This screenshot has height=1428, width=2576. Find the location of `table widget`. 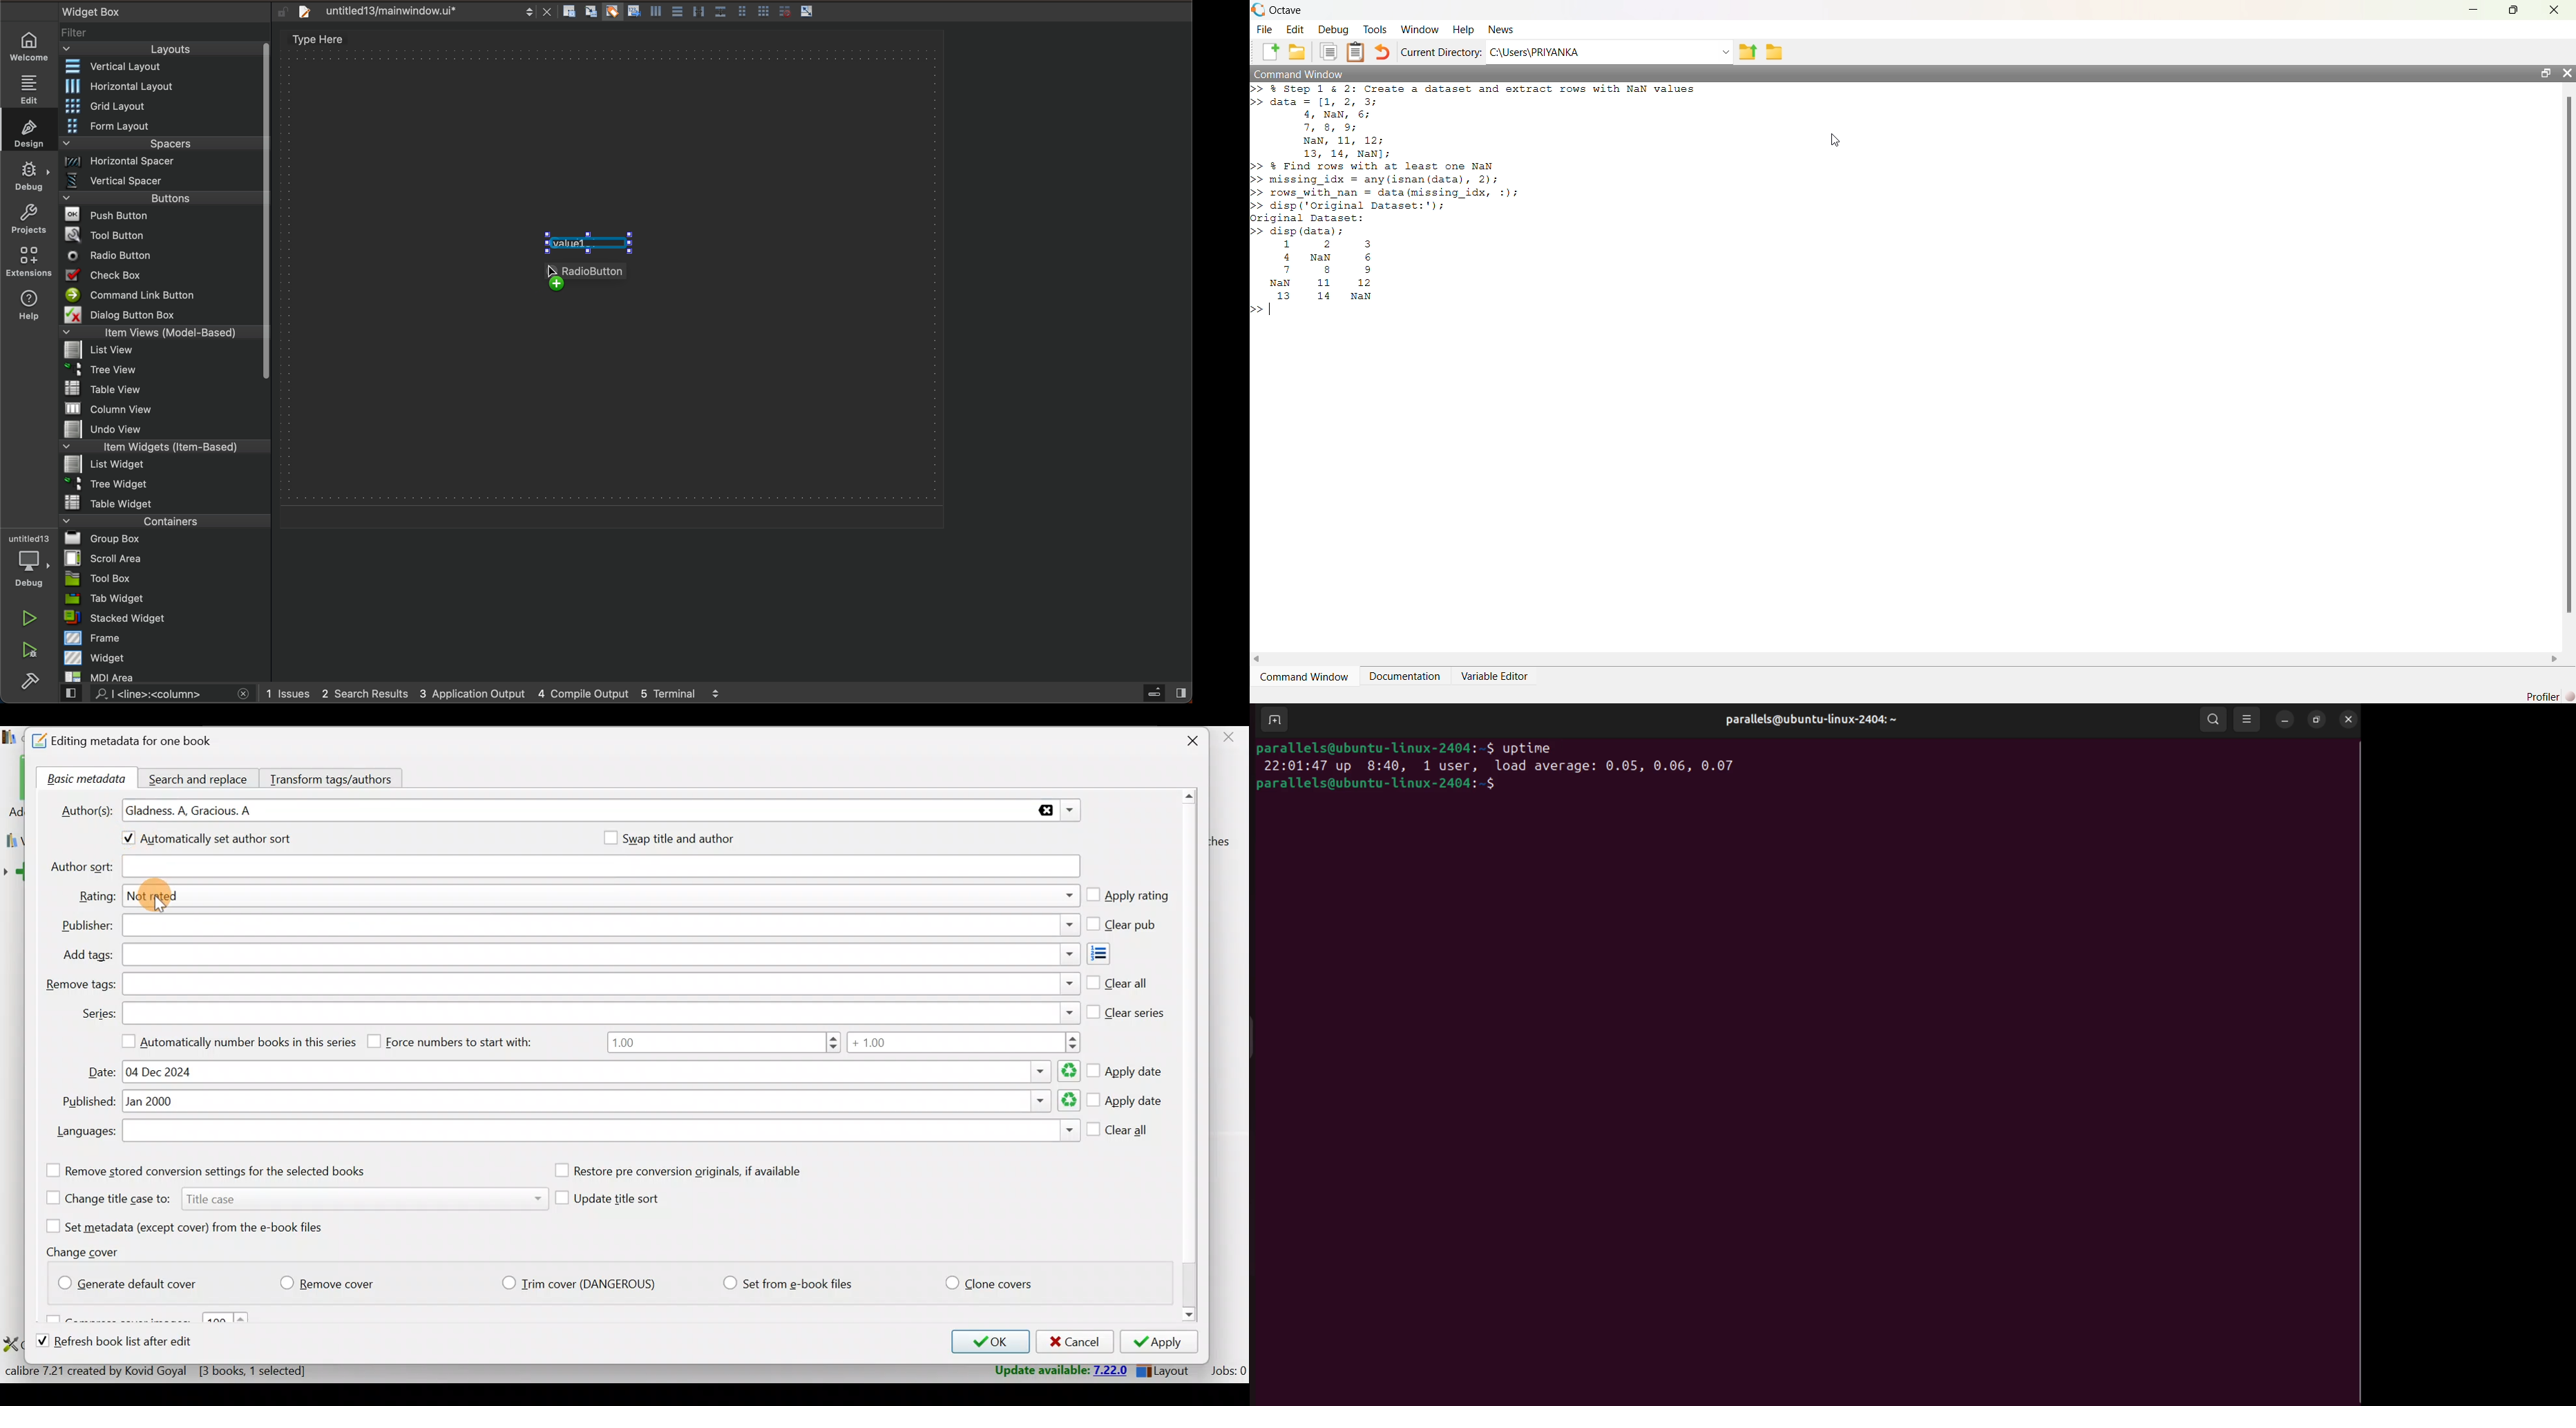

table widget is located at coordinates (166, 502).